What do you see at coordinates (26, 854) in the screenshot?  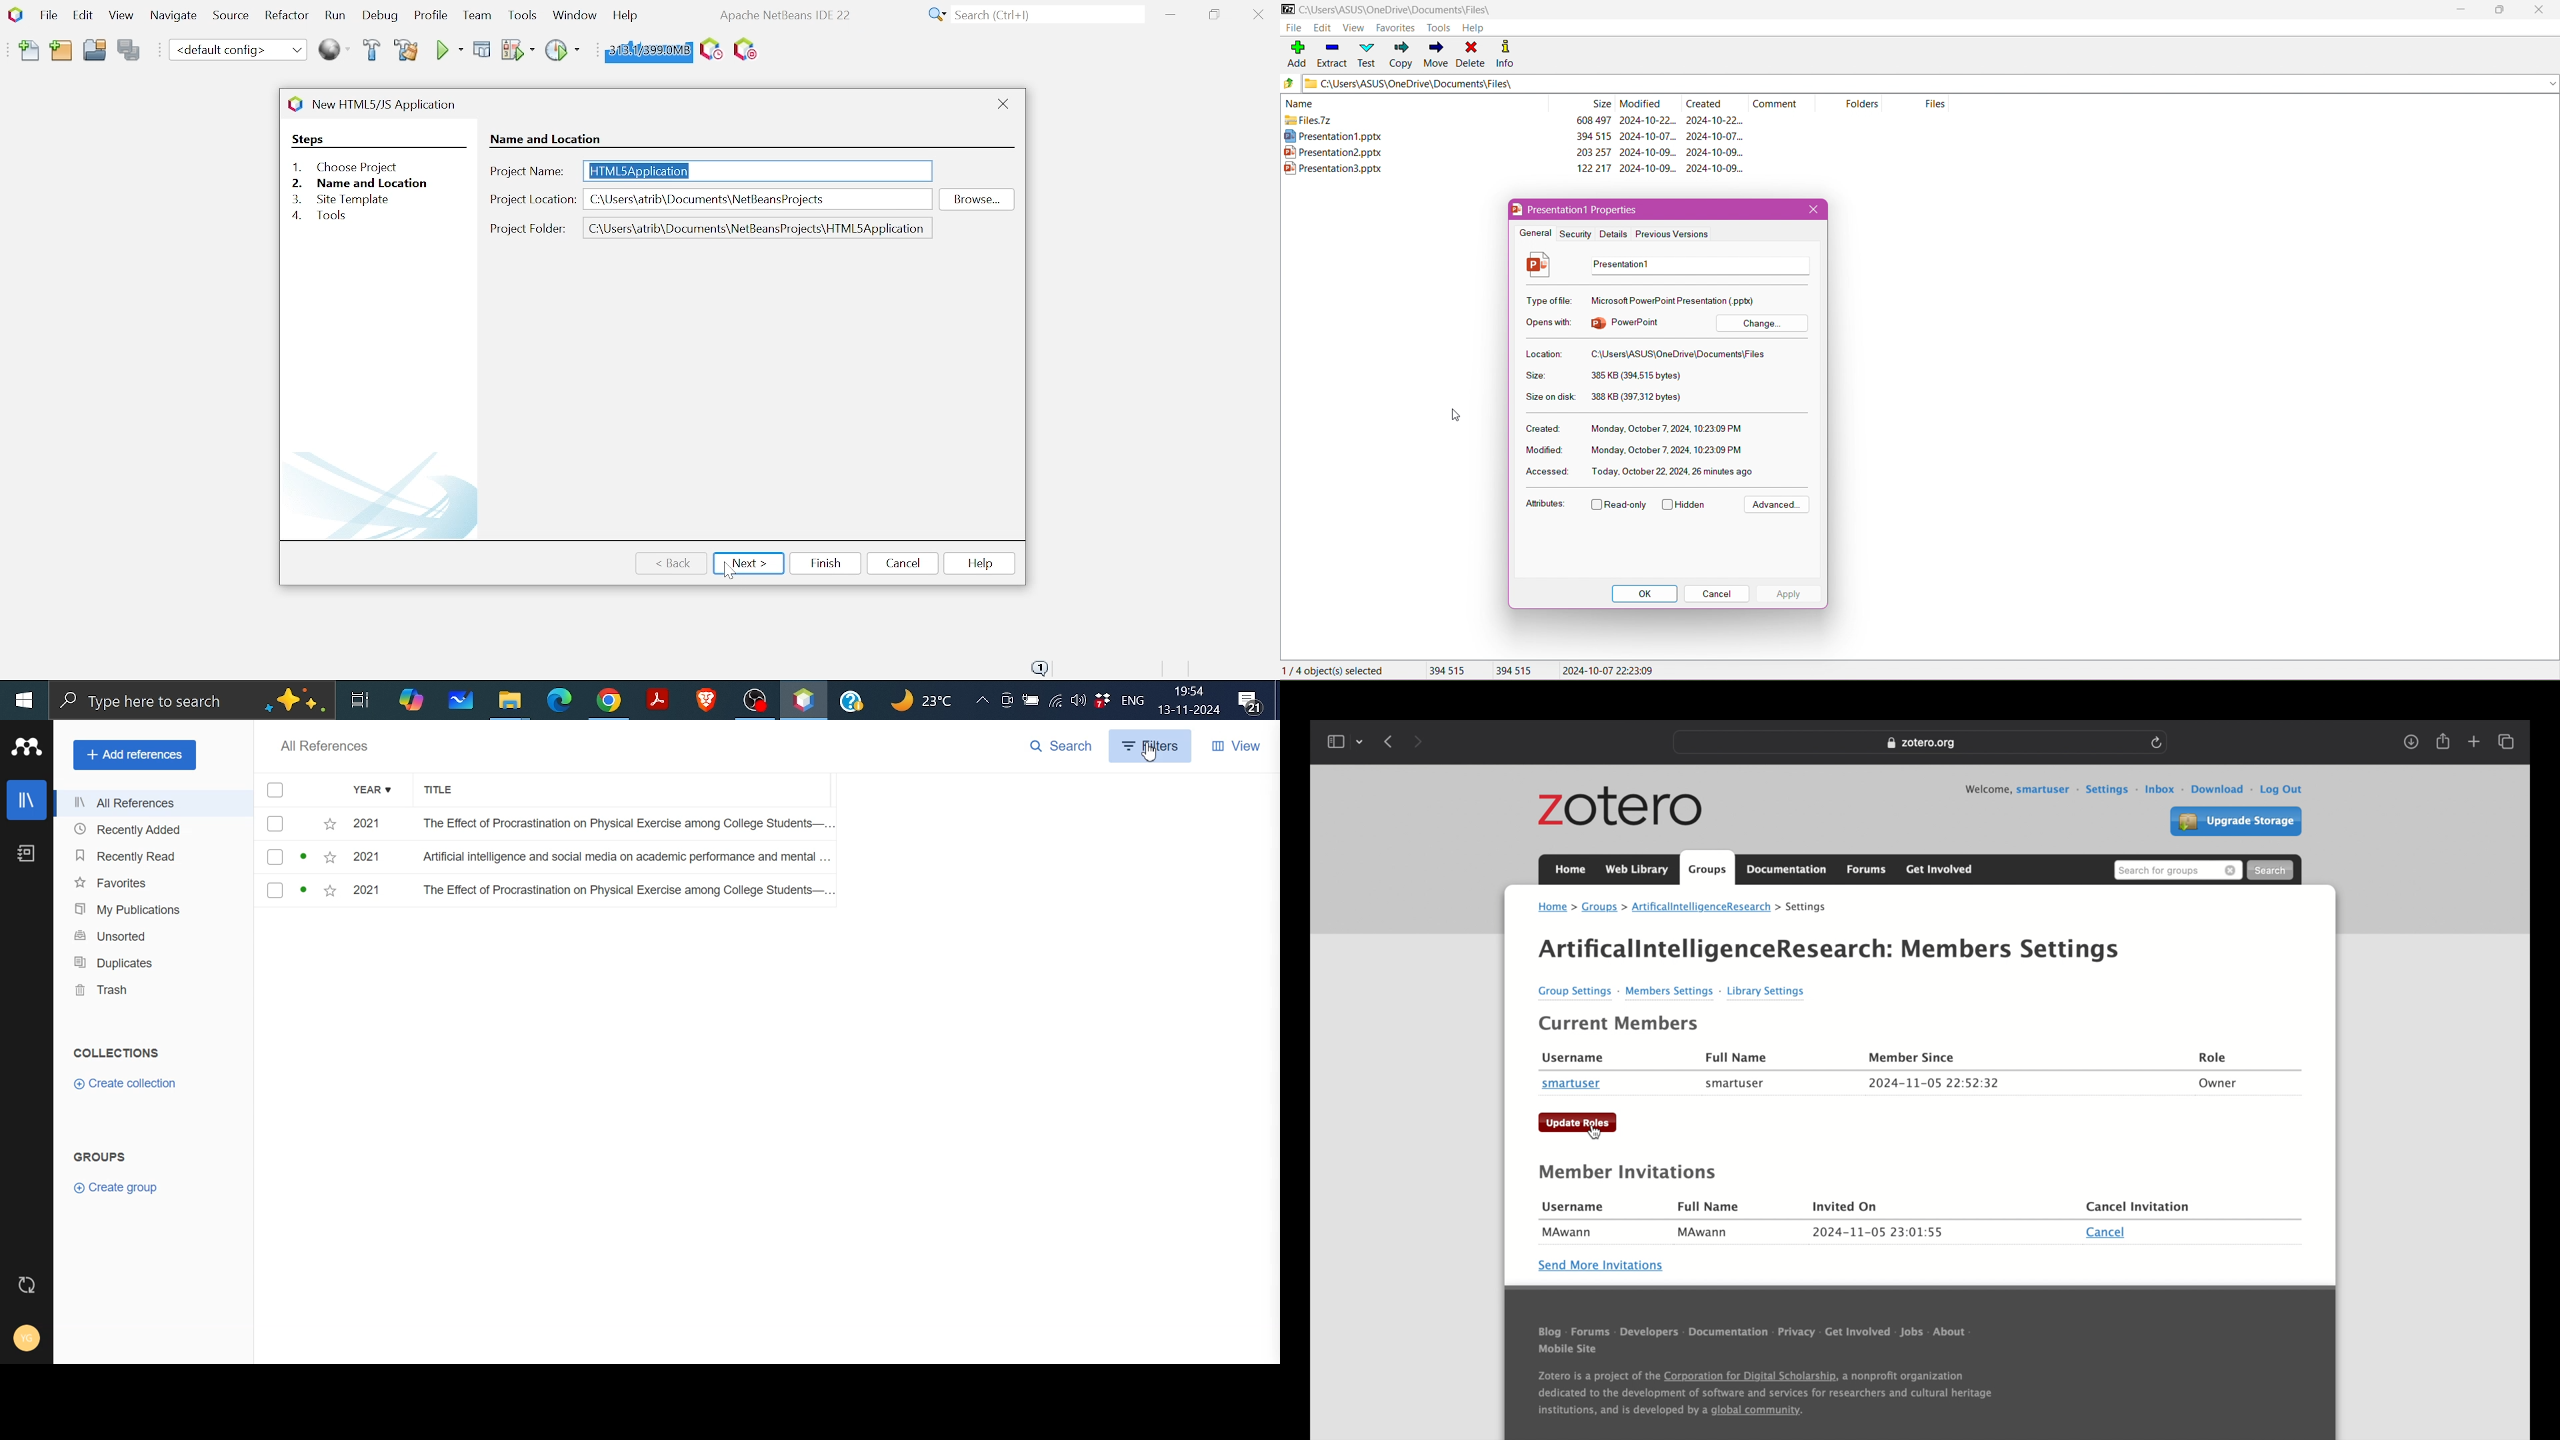 I see `Notebook` at bounding box center [26, 854].